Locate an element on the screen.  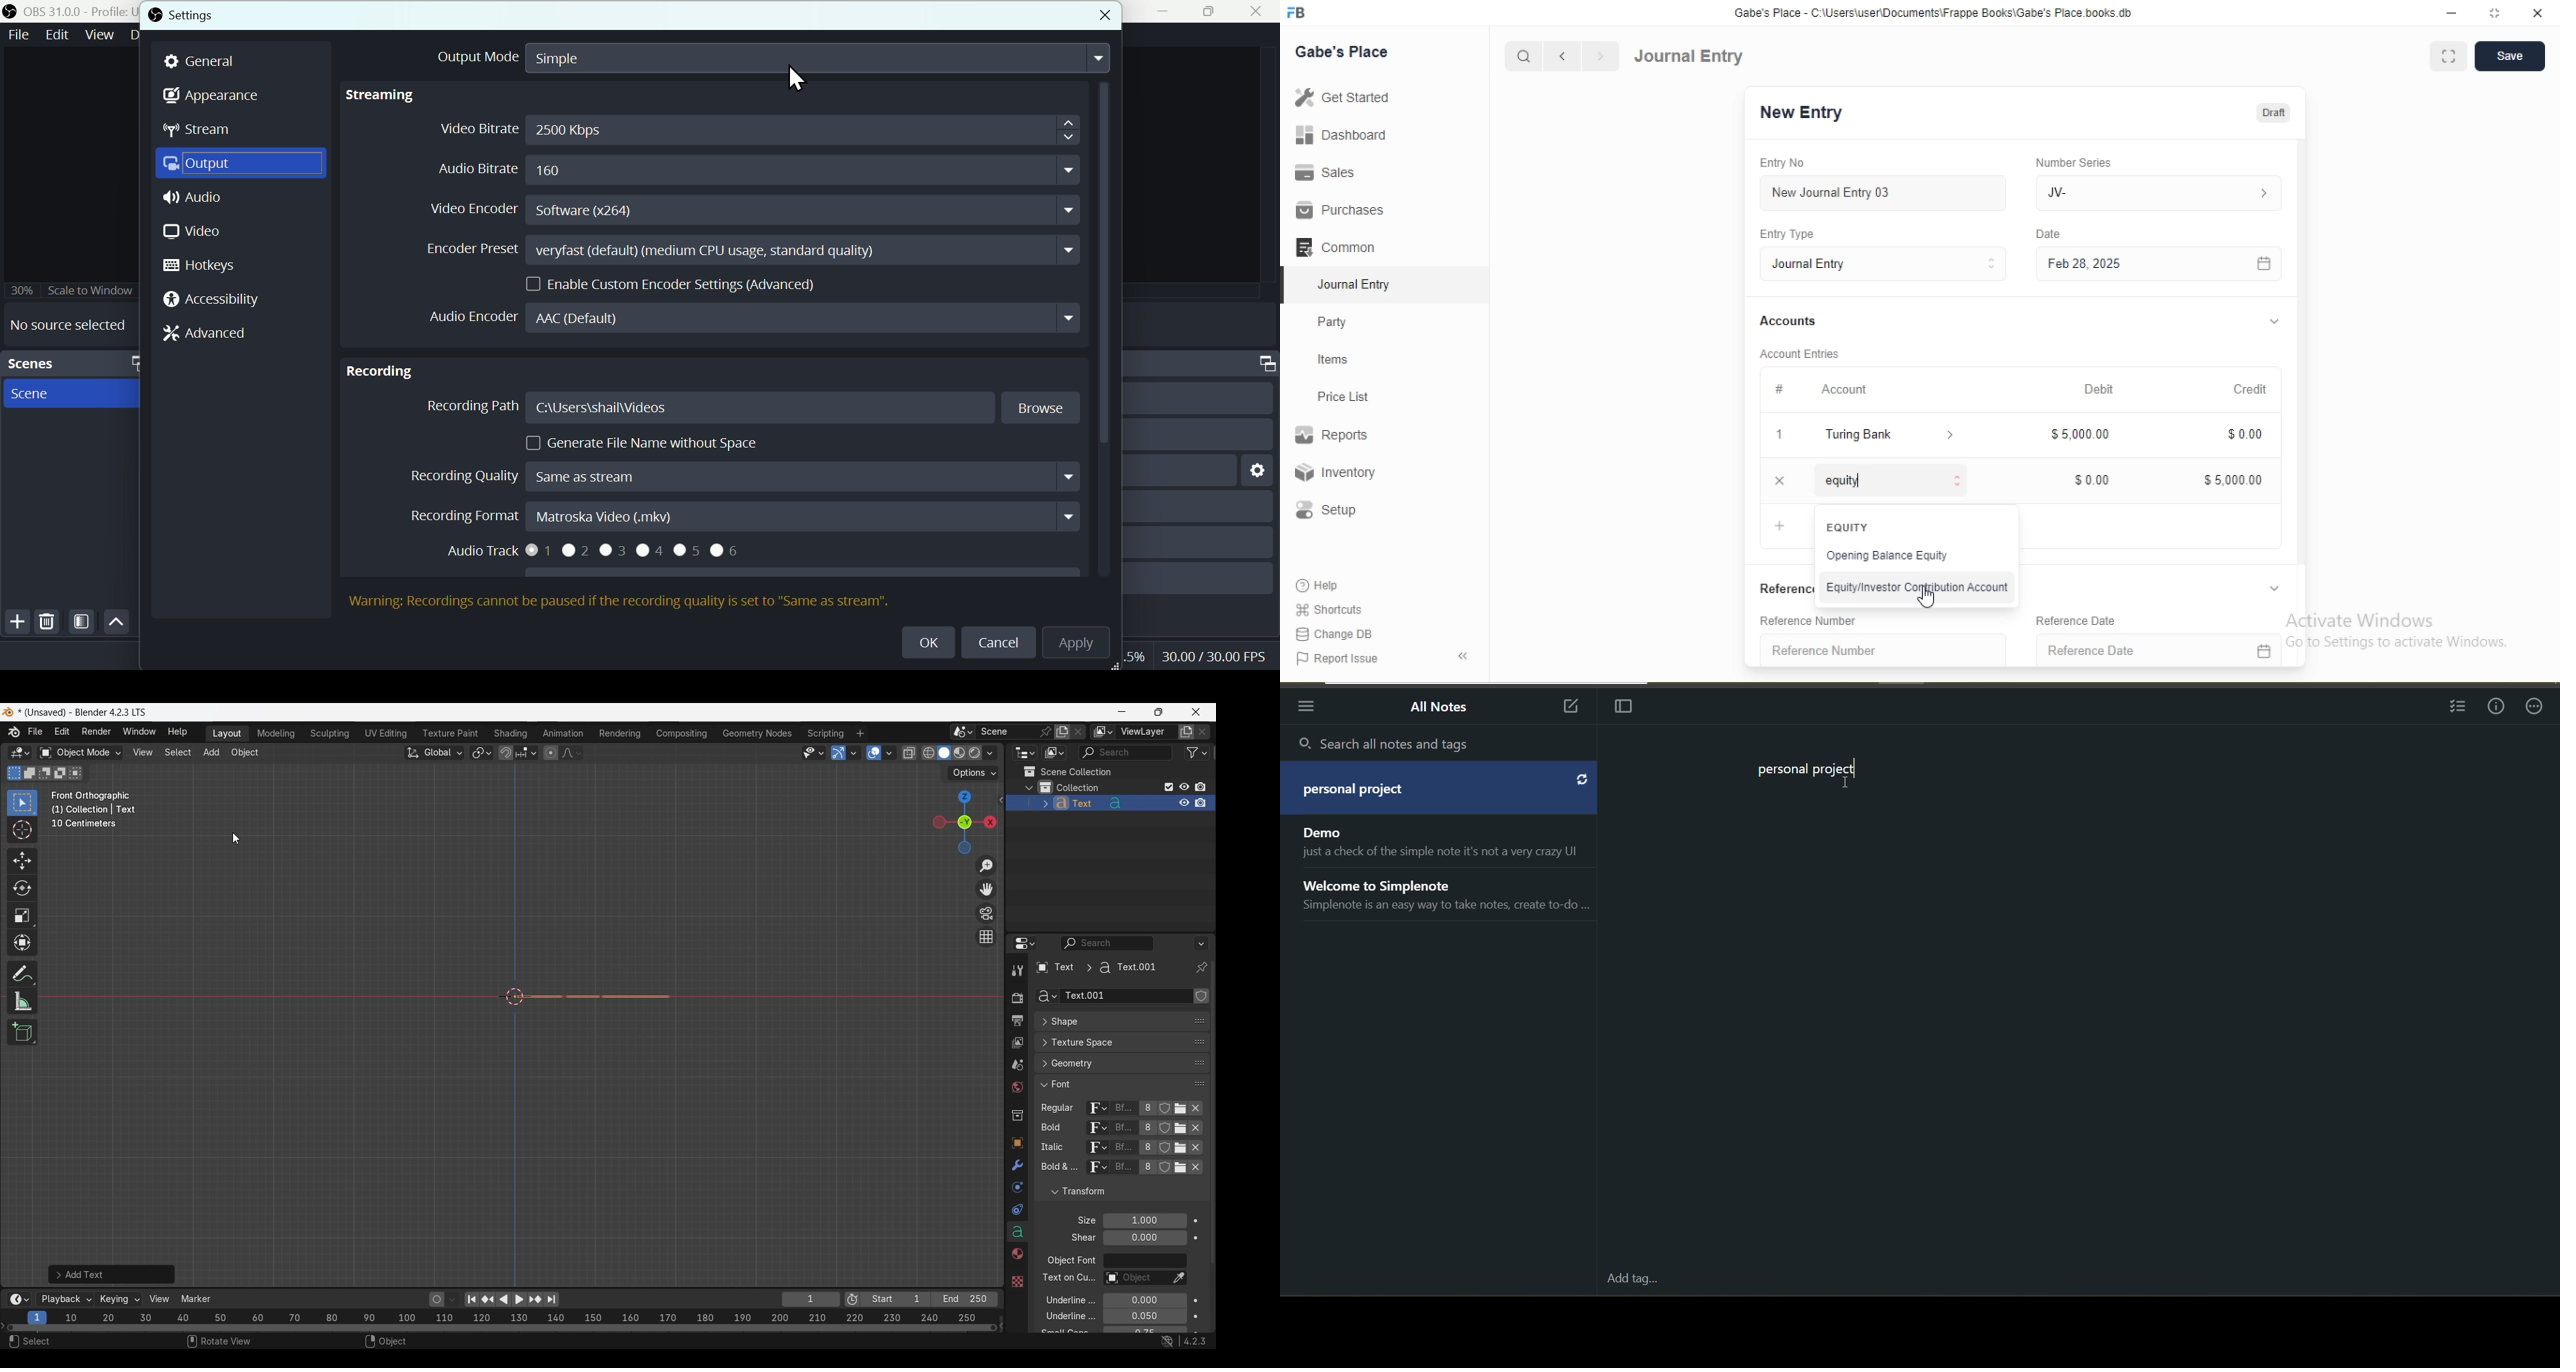
text is located at coordinates (1063, 1332).